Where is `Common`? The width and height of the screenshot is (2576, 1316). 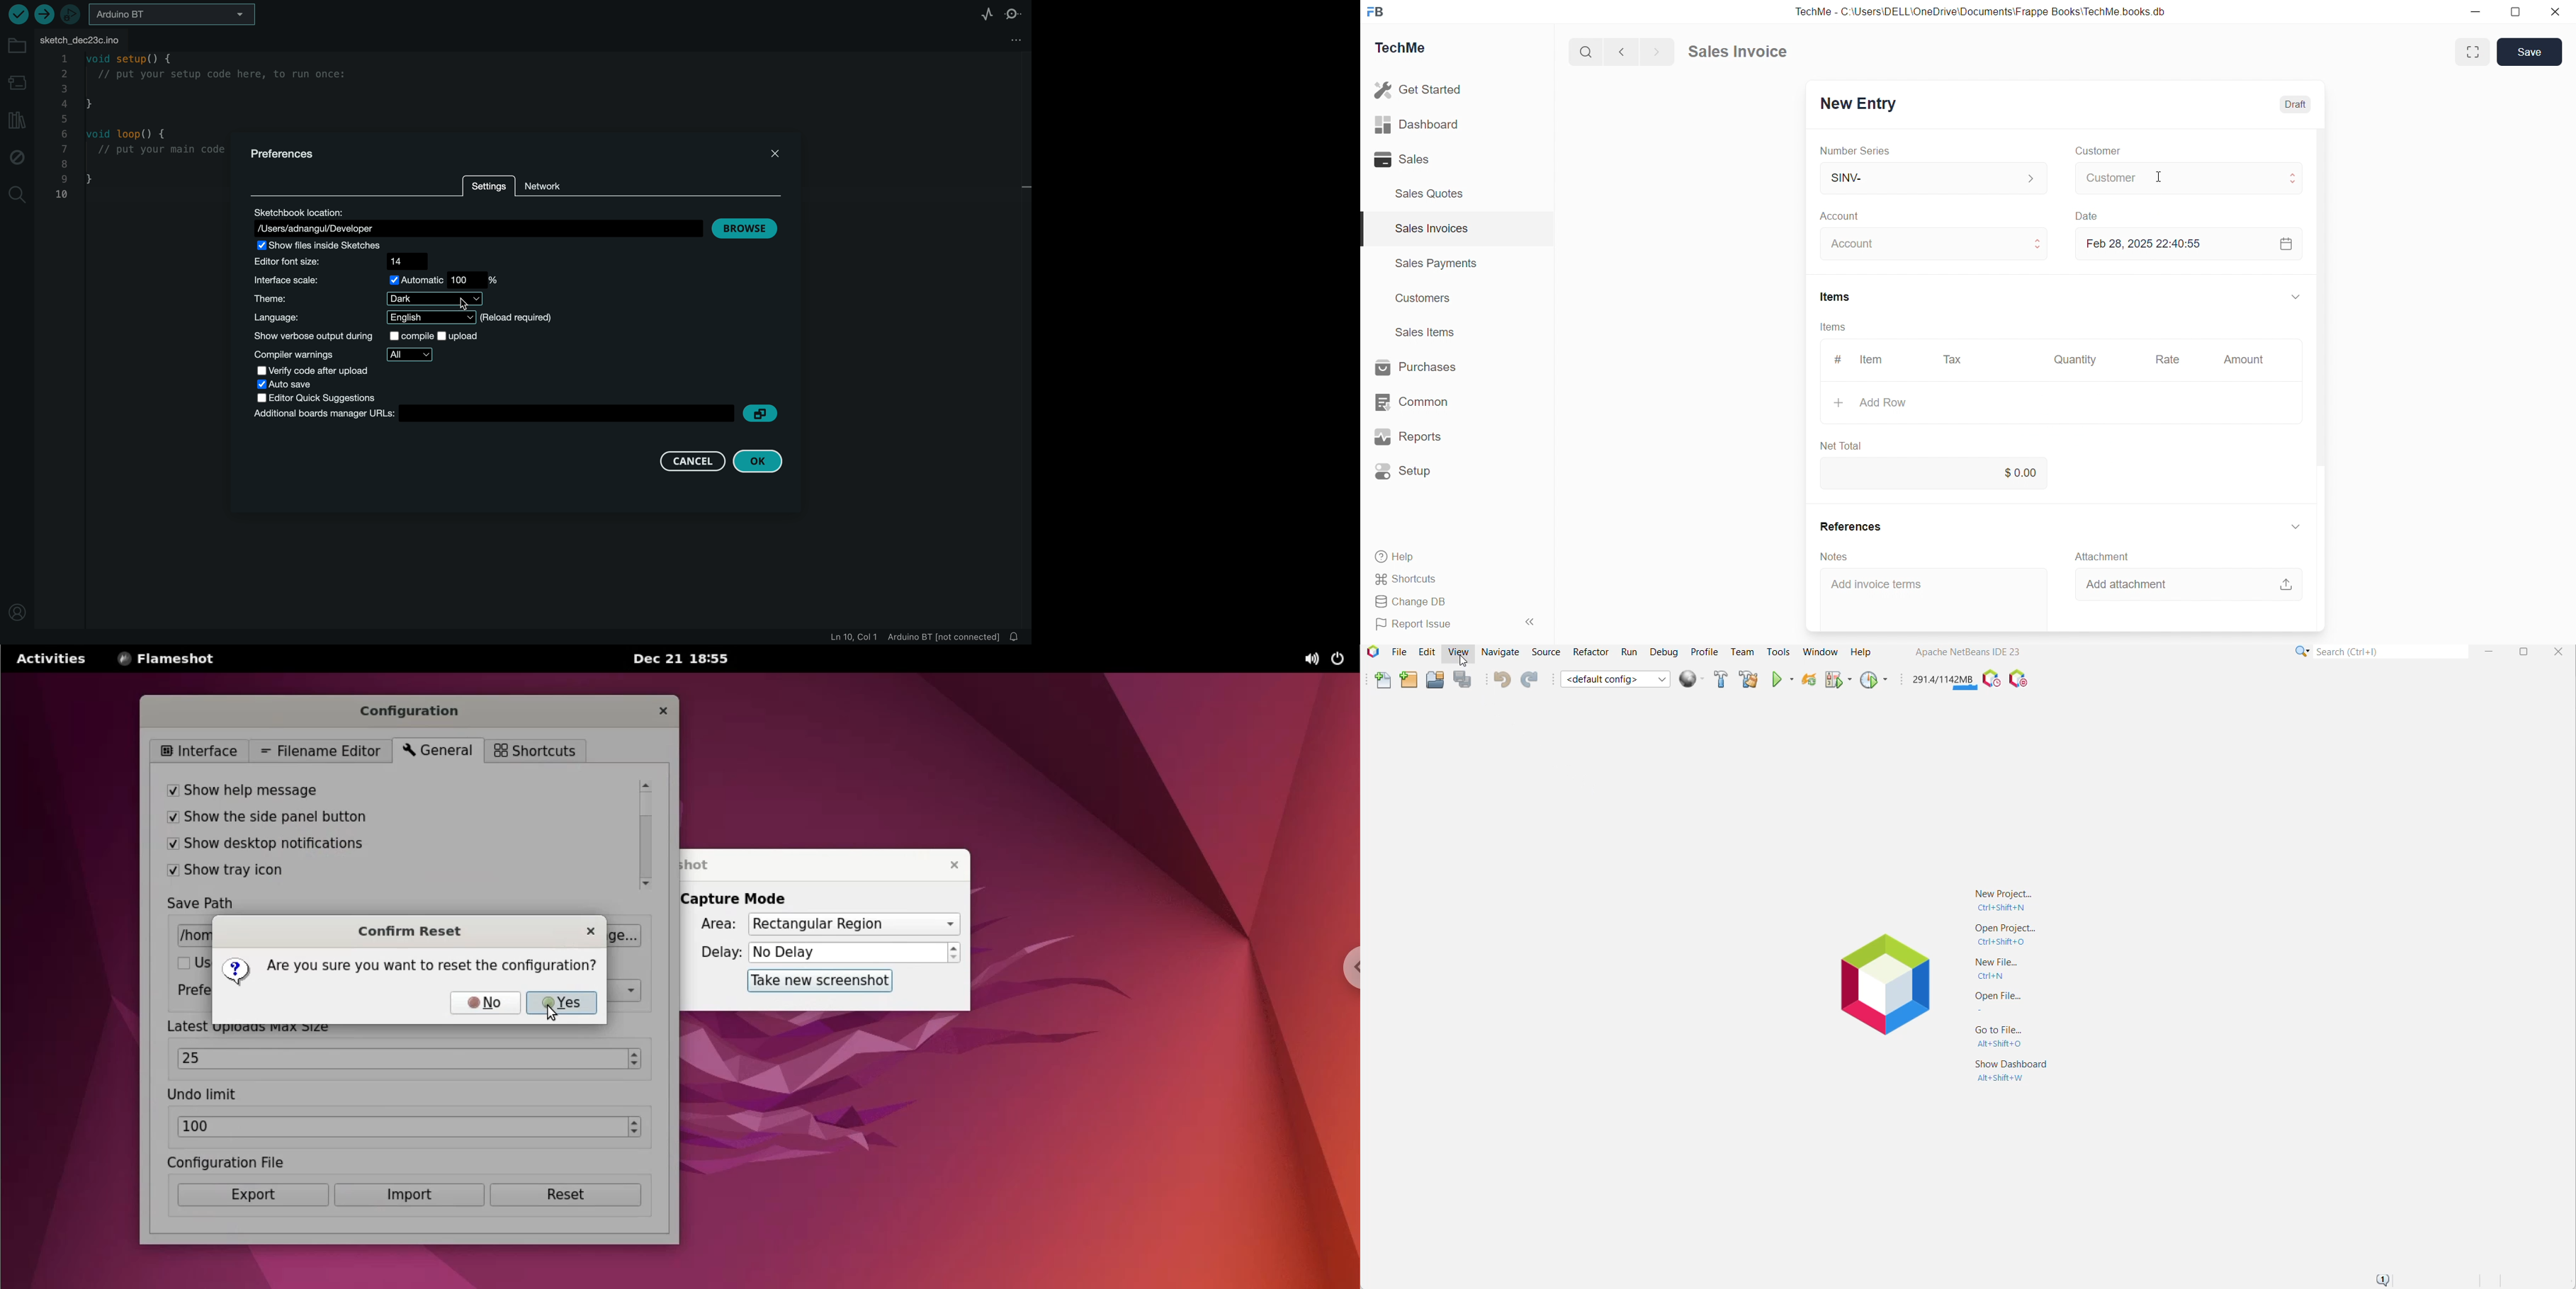
Common is located at coordinates (1412, 402).